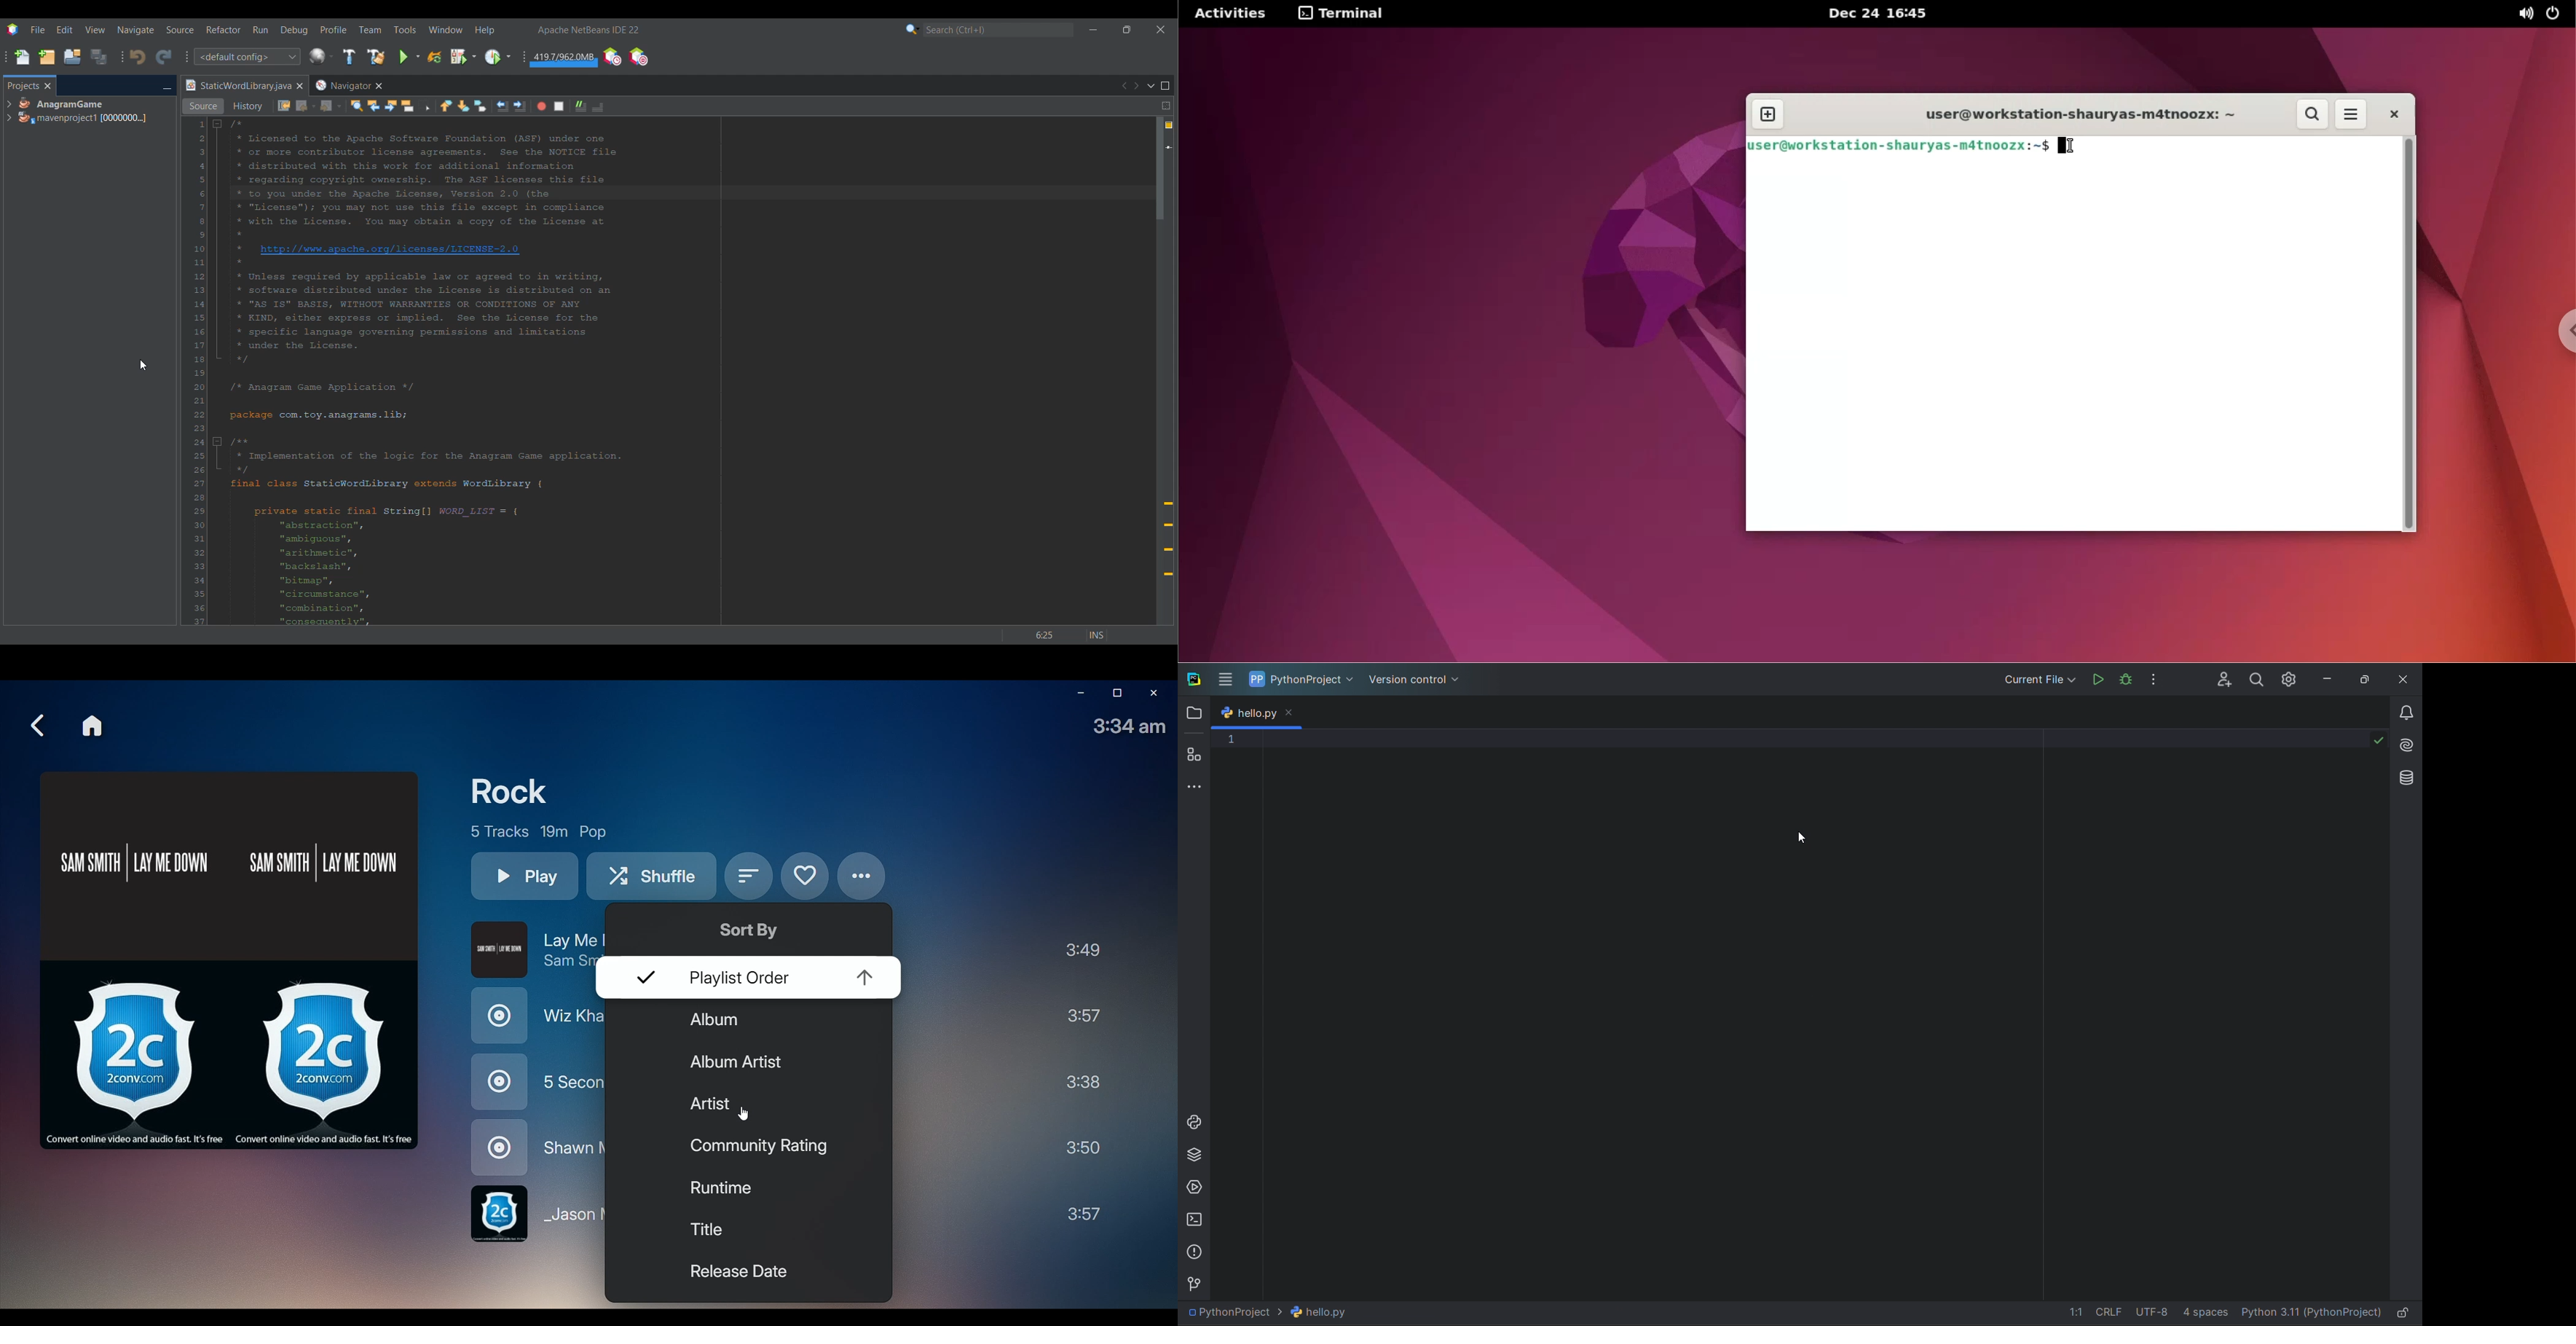  What do you see at coordinates (1805, 838) in the screenshot?
I see `cursor` at bounding box center [1805, 838].